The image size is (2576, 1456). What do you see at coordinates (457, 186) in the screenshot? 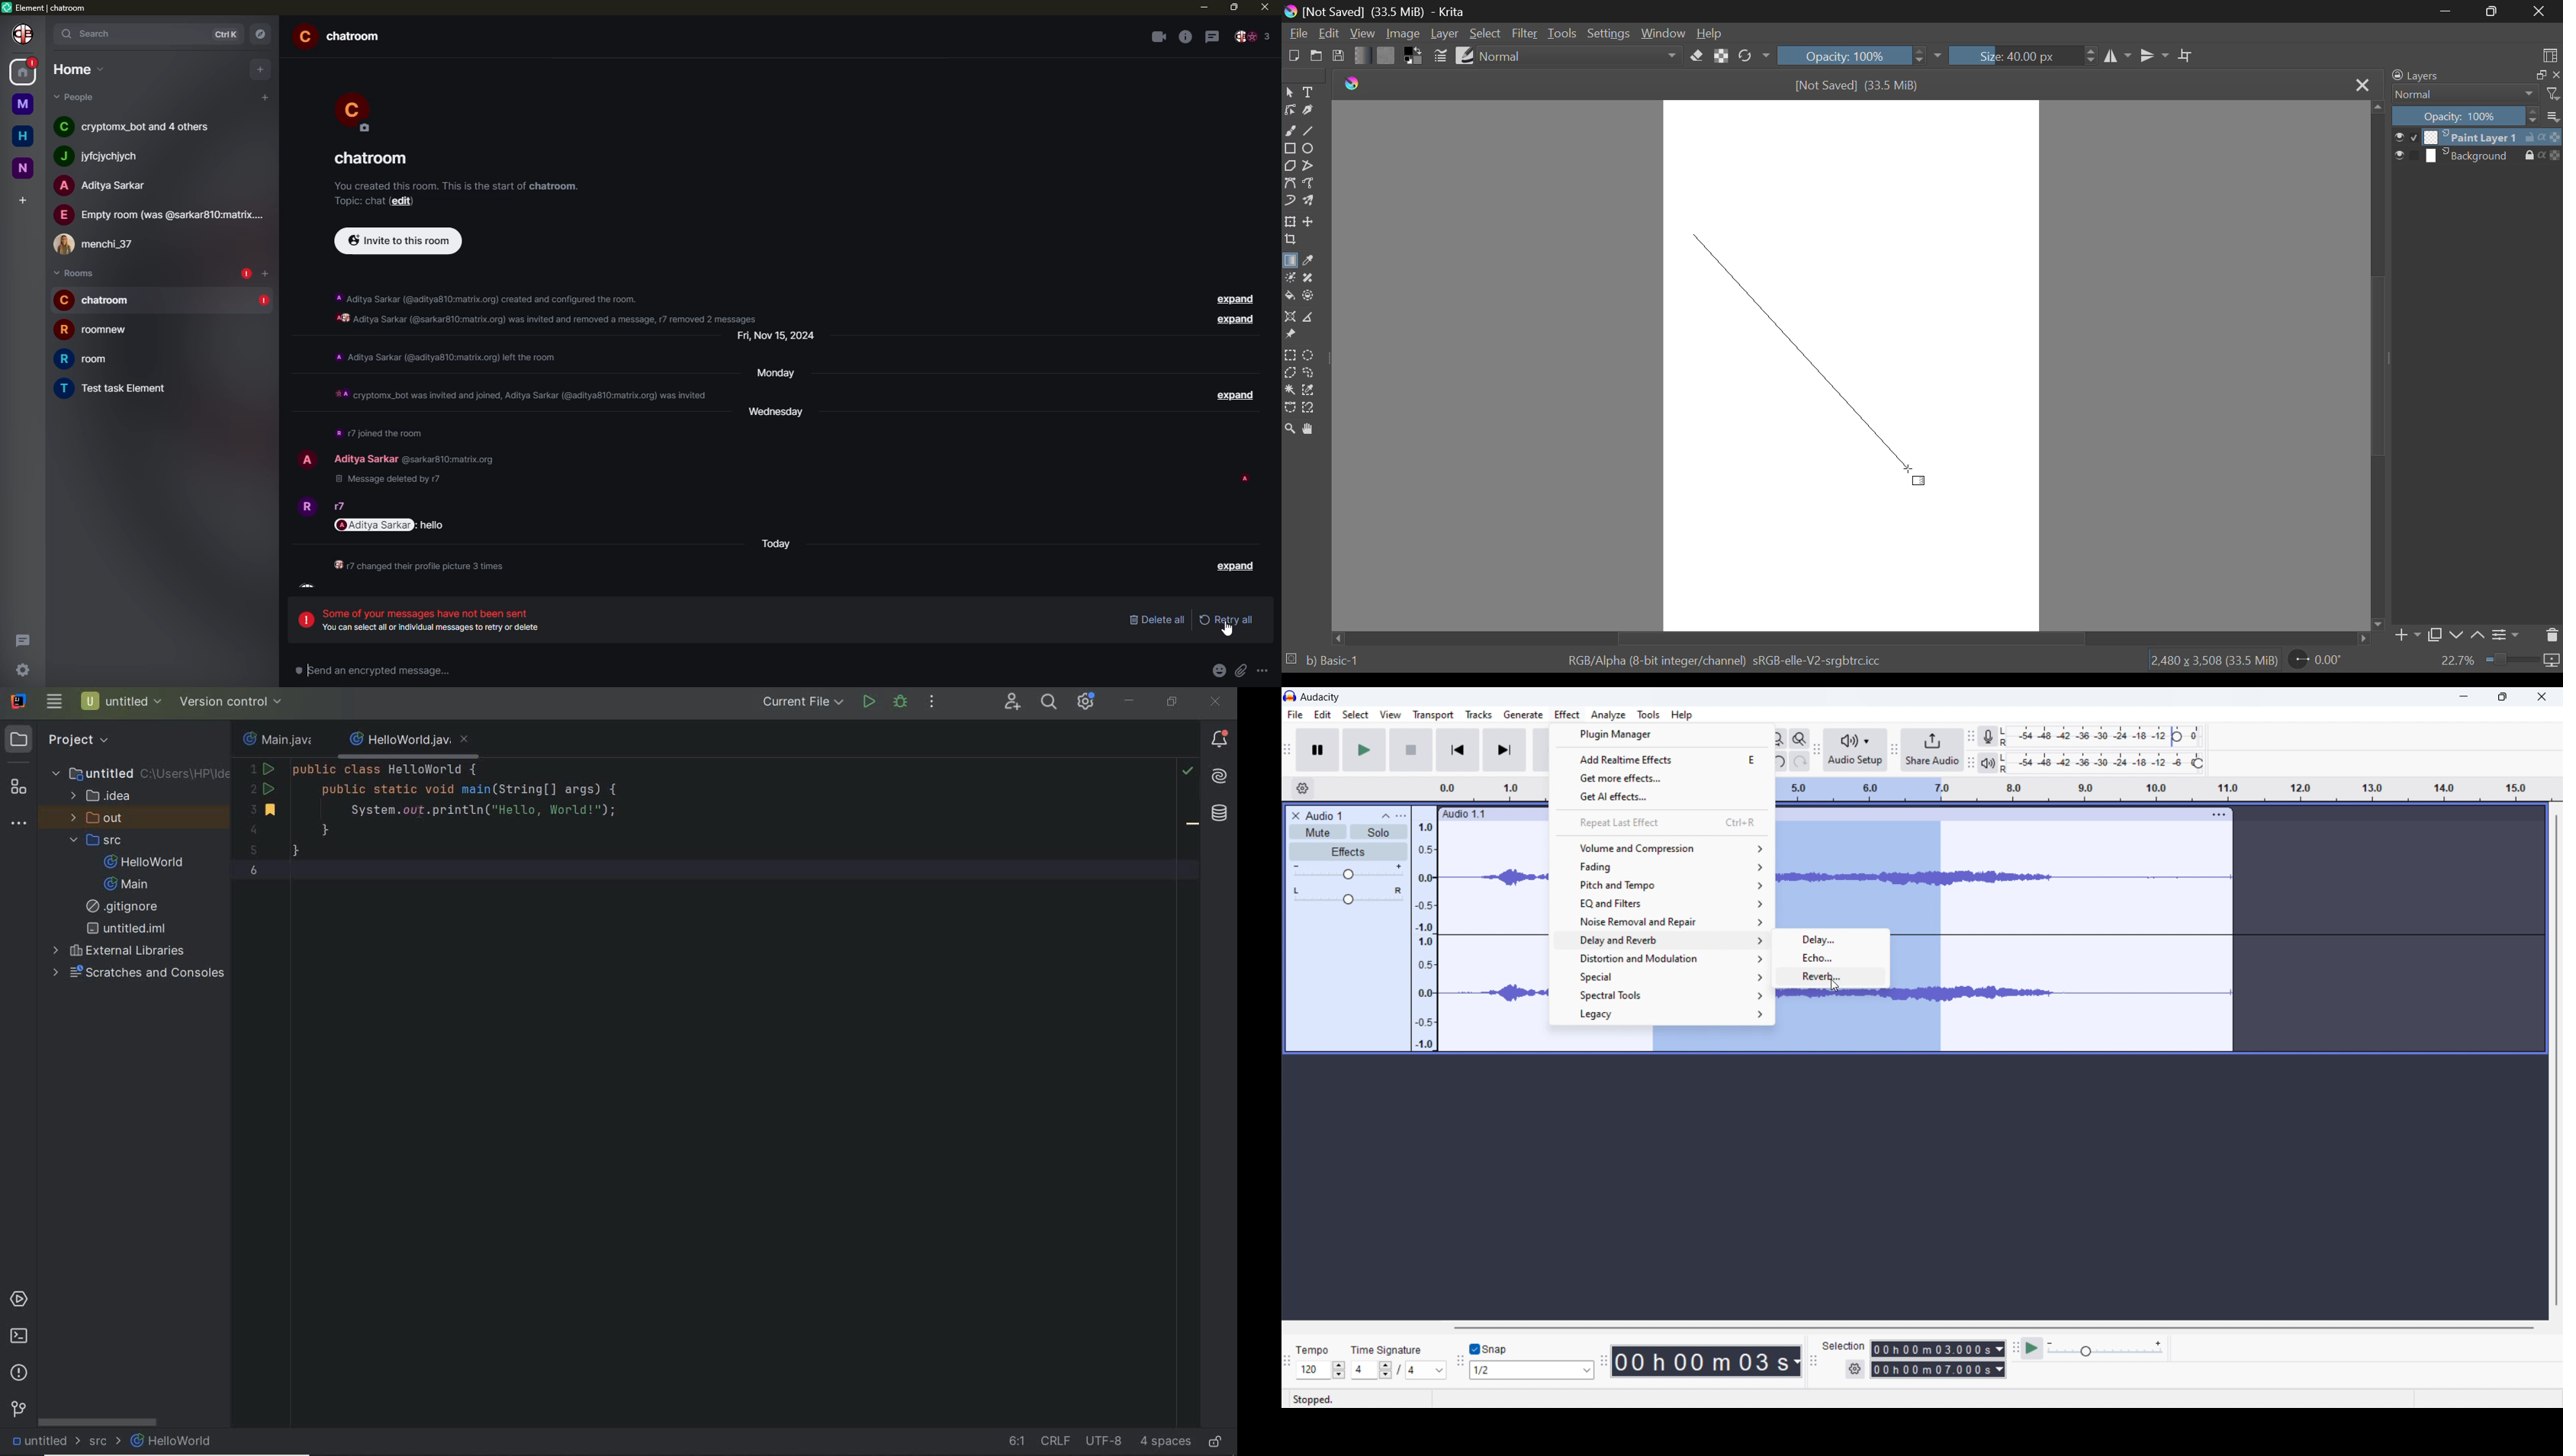
I see `info` at bounding box center [457, 186].